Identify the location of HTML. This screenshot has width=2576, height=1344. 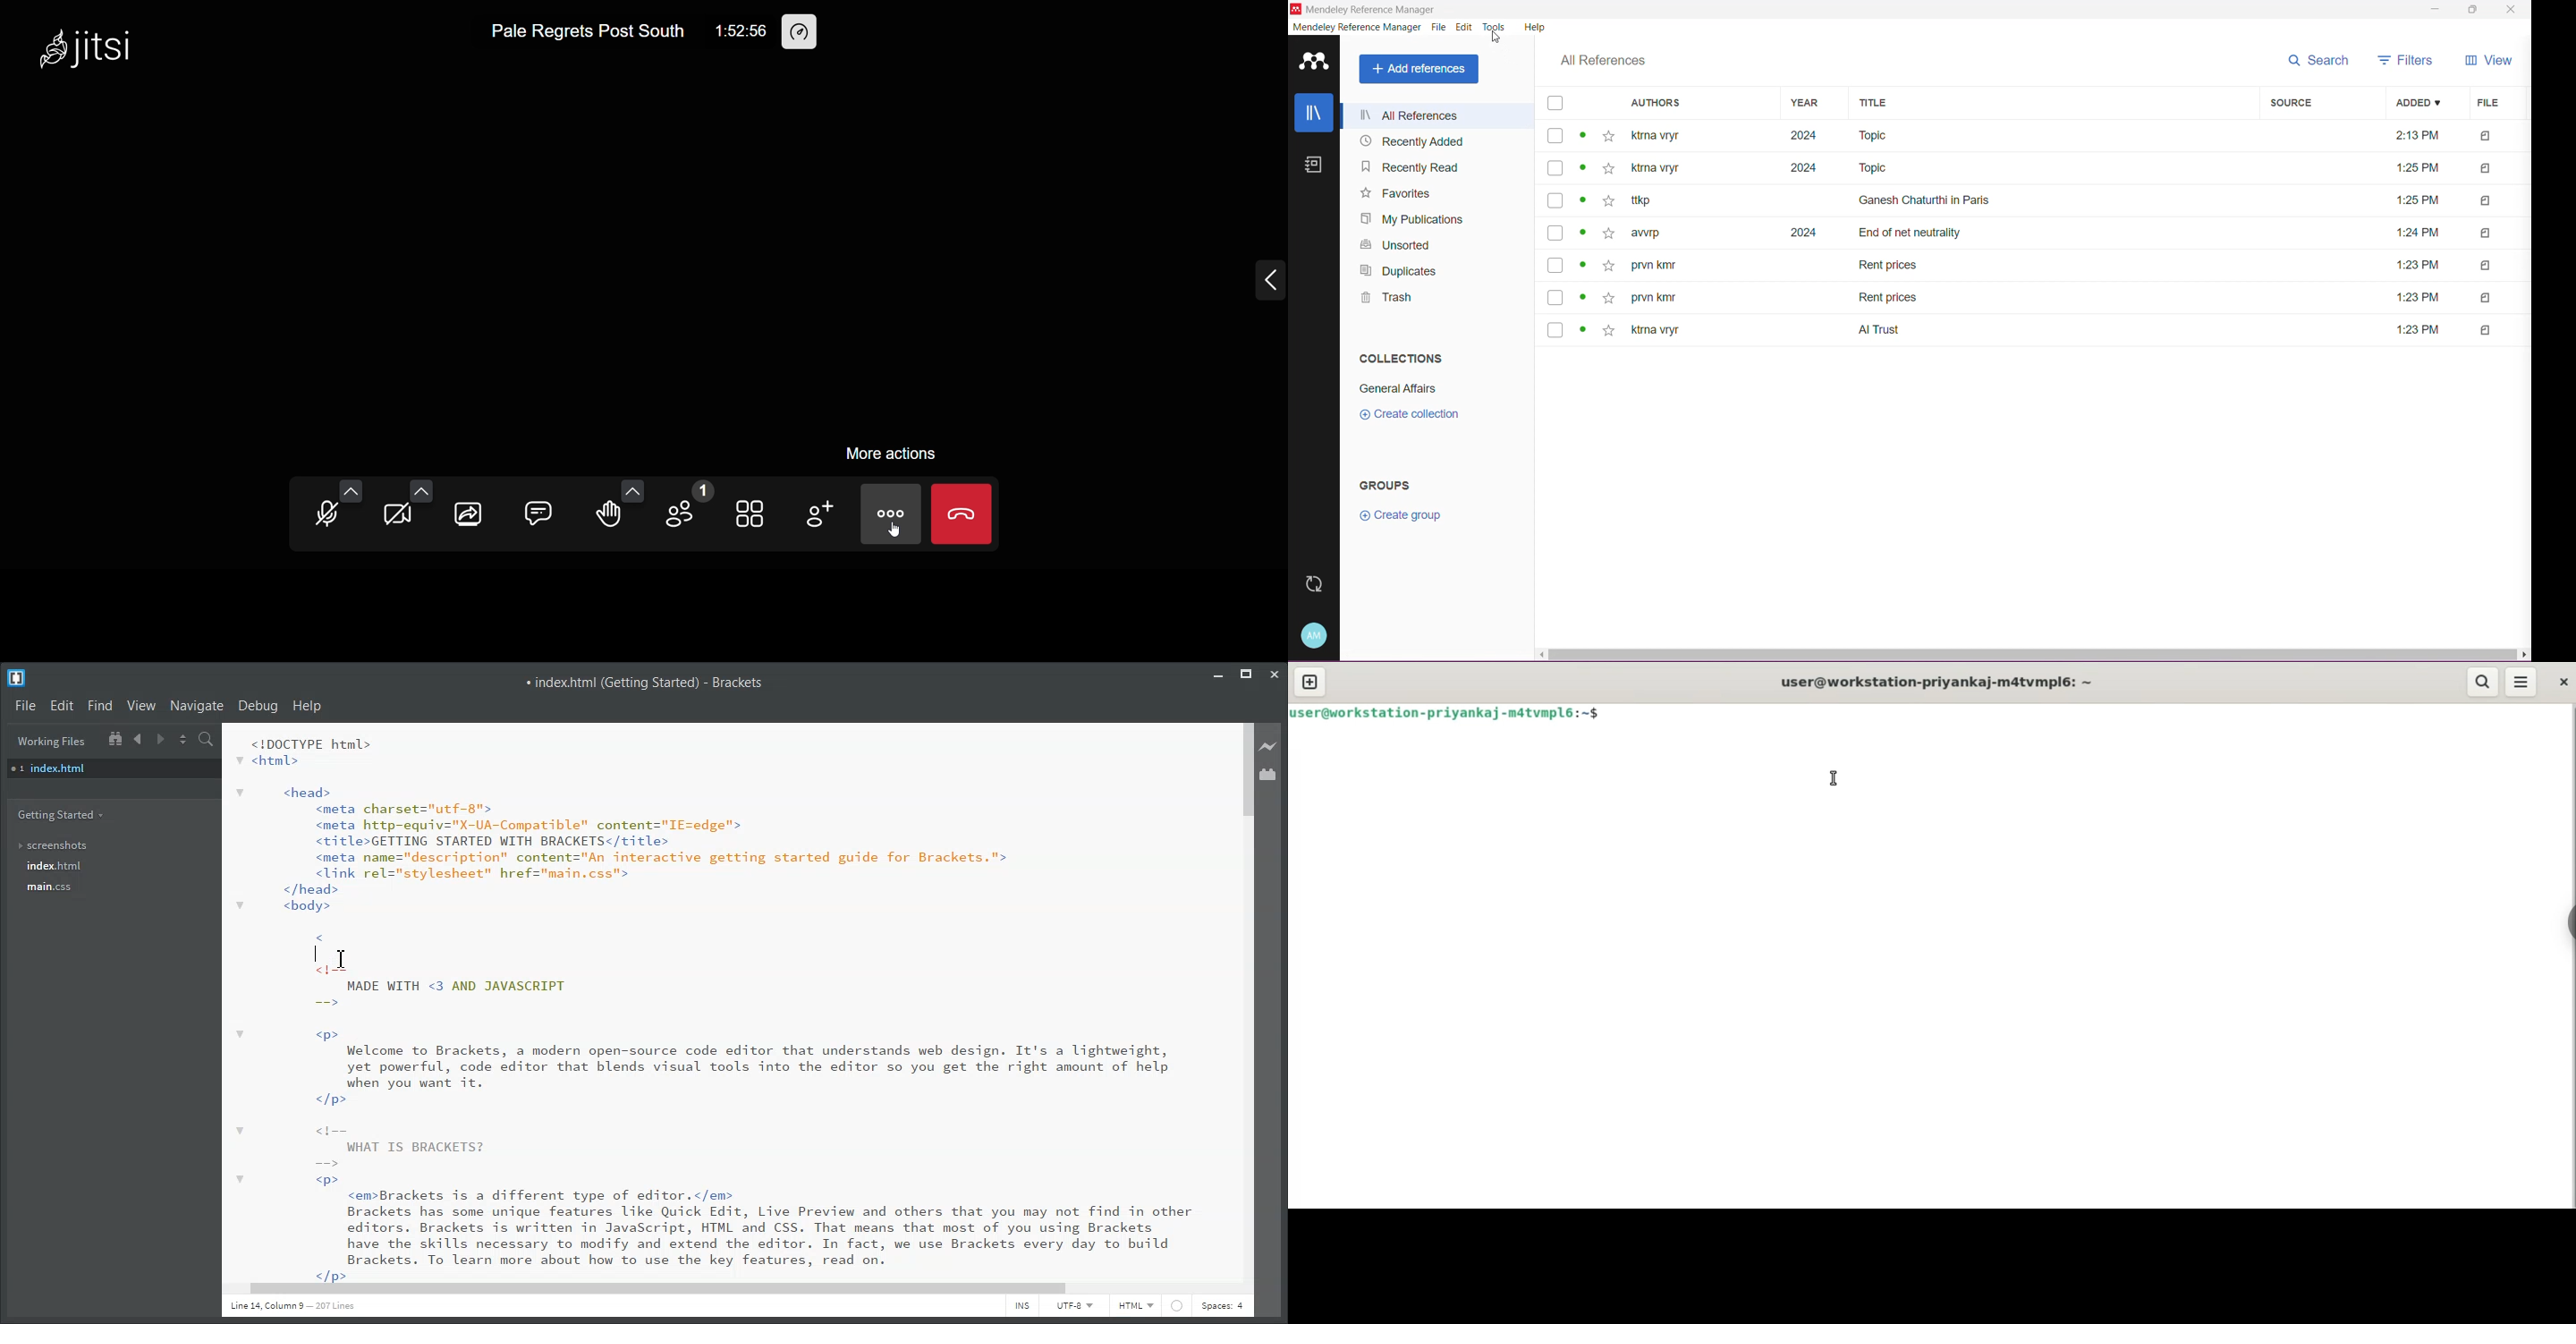
(1137, 1307).